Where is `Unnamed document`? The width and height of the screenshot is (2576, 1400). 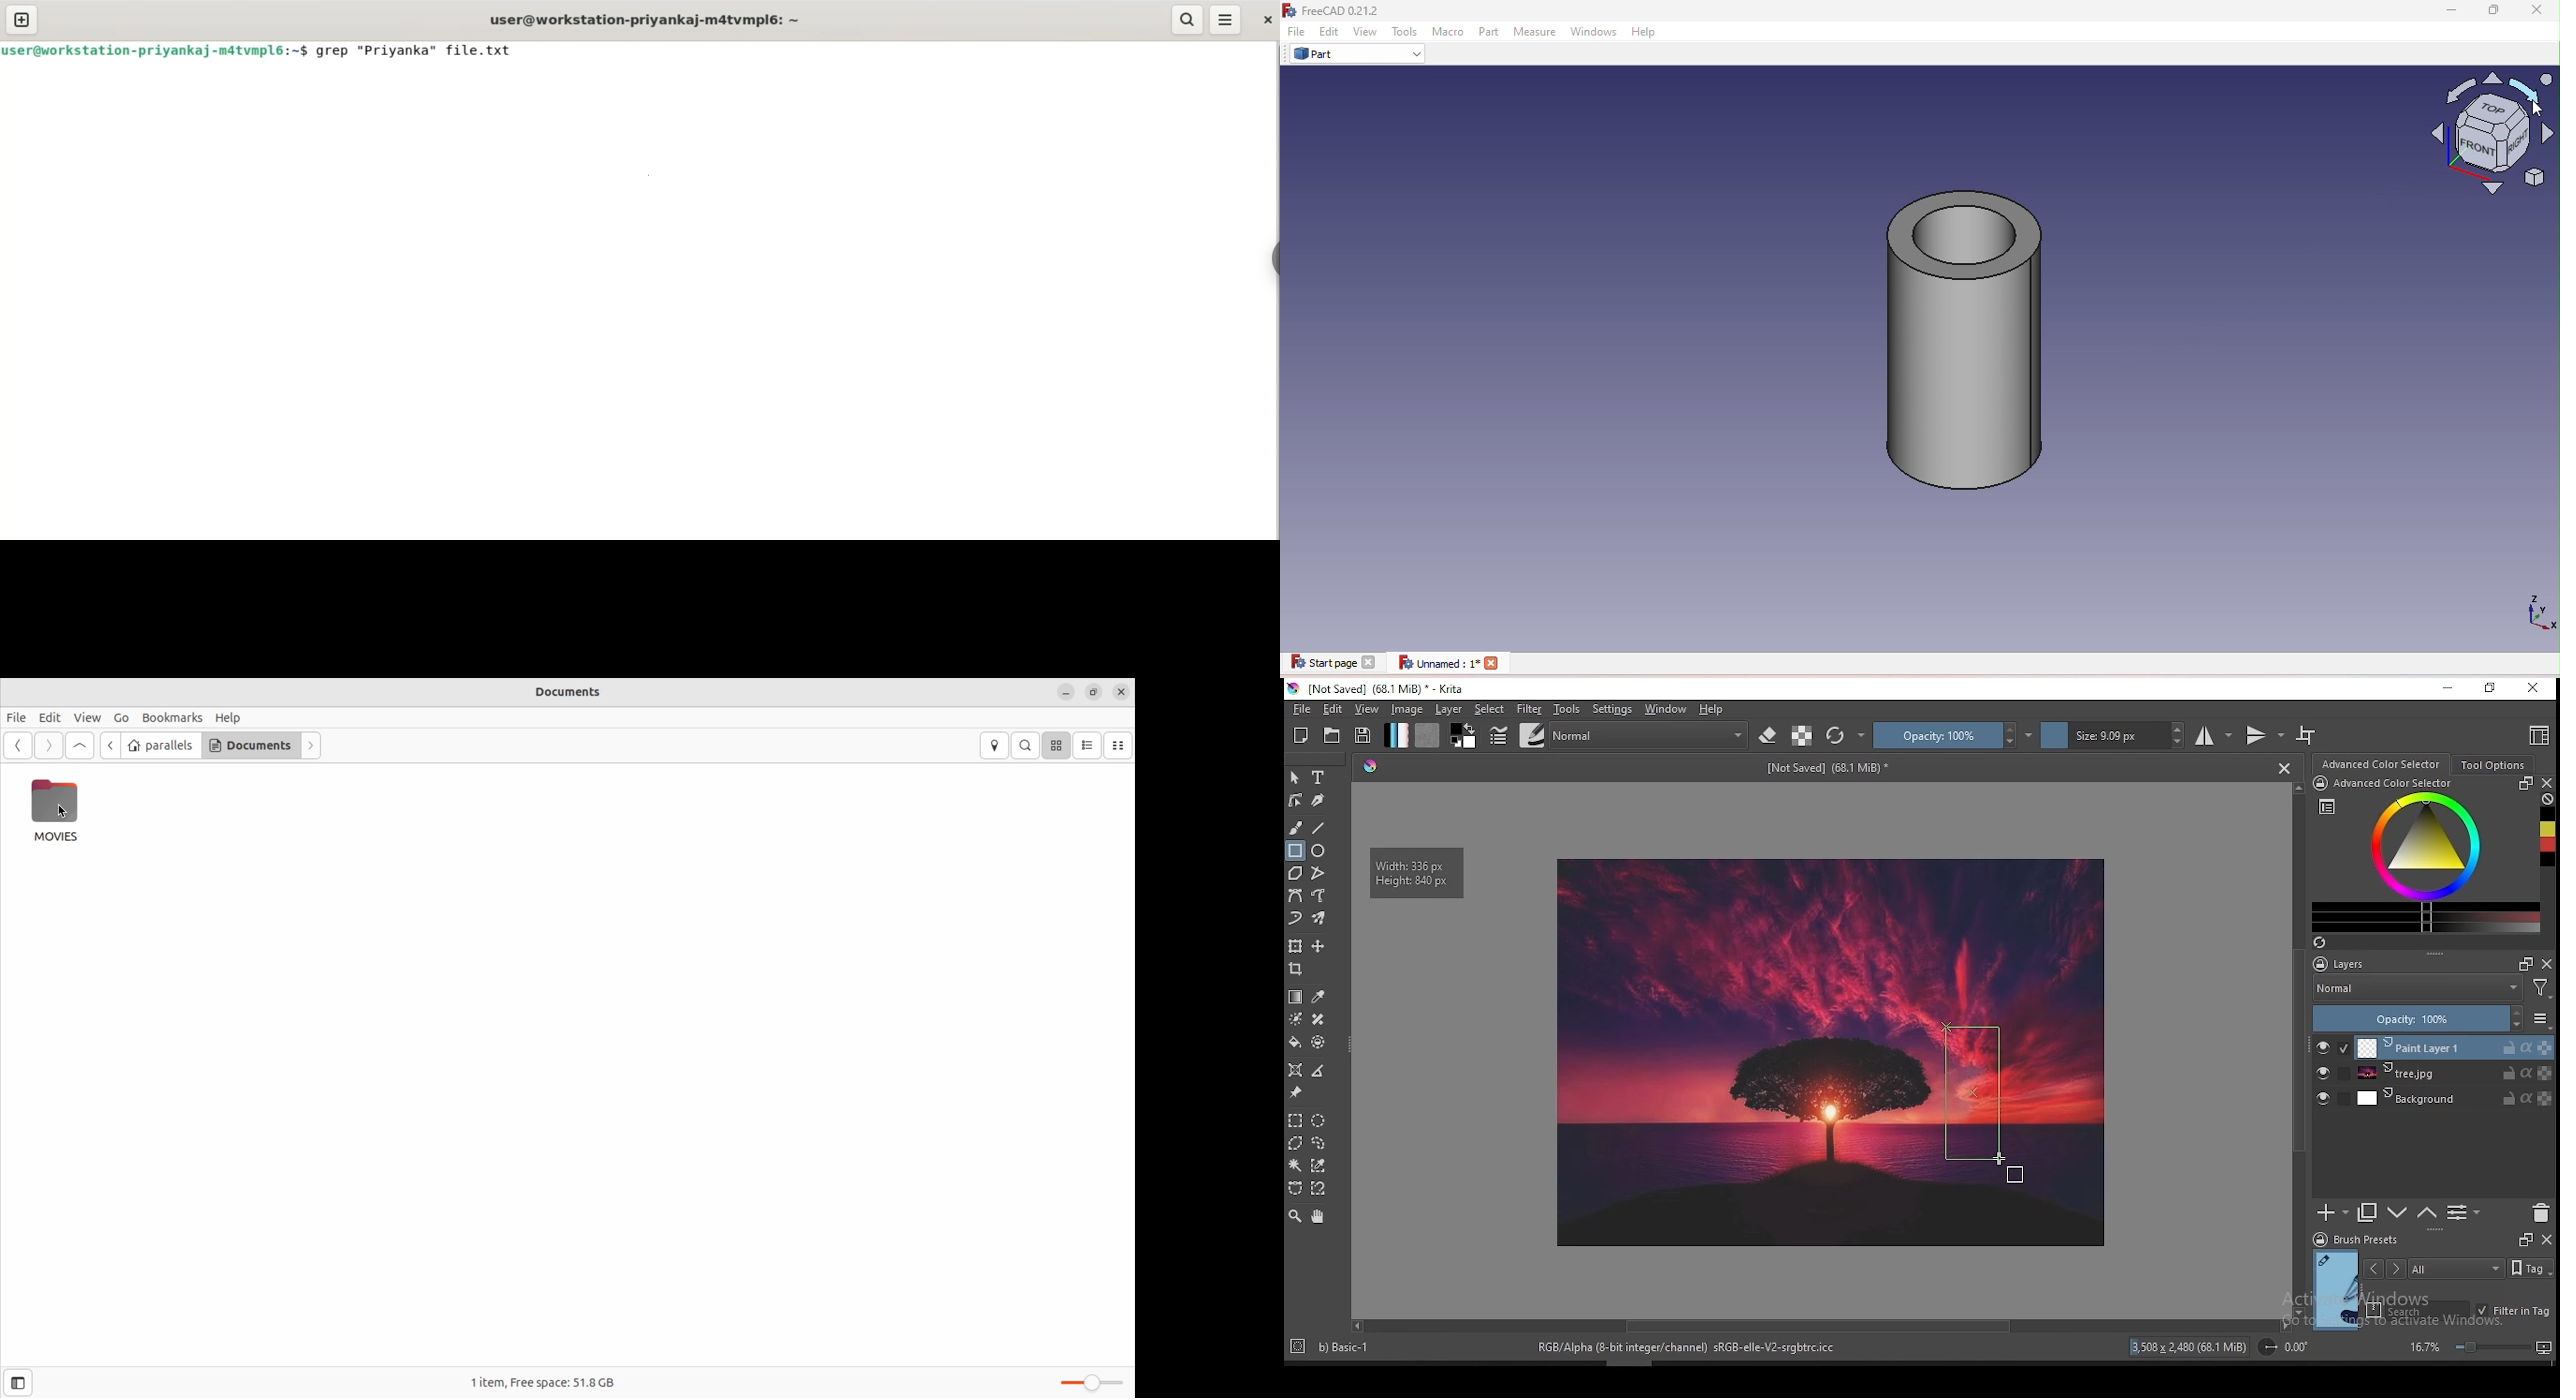
Unnamed document is located at coordinates (1447, 664).